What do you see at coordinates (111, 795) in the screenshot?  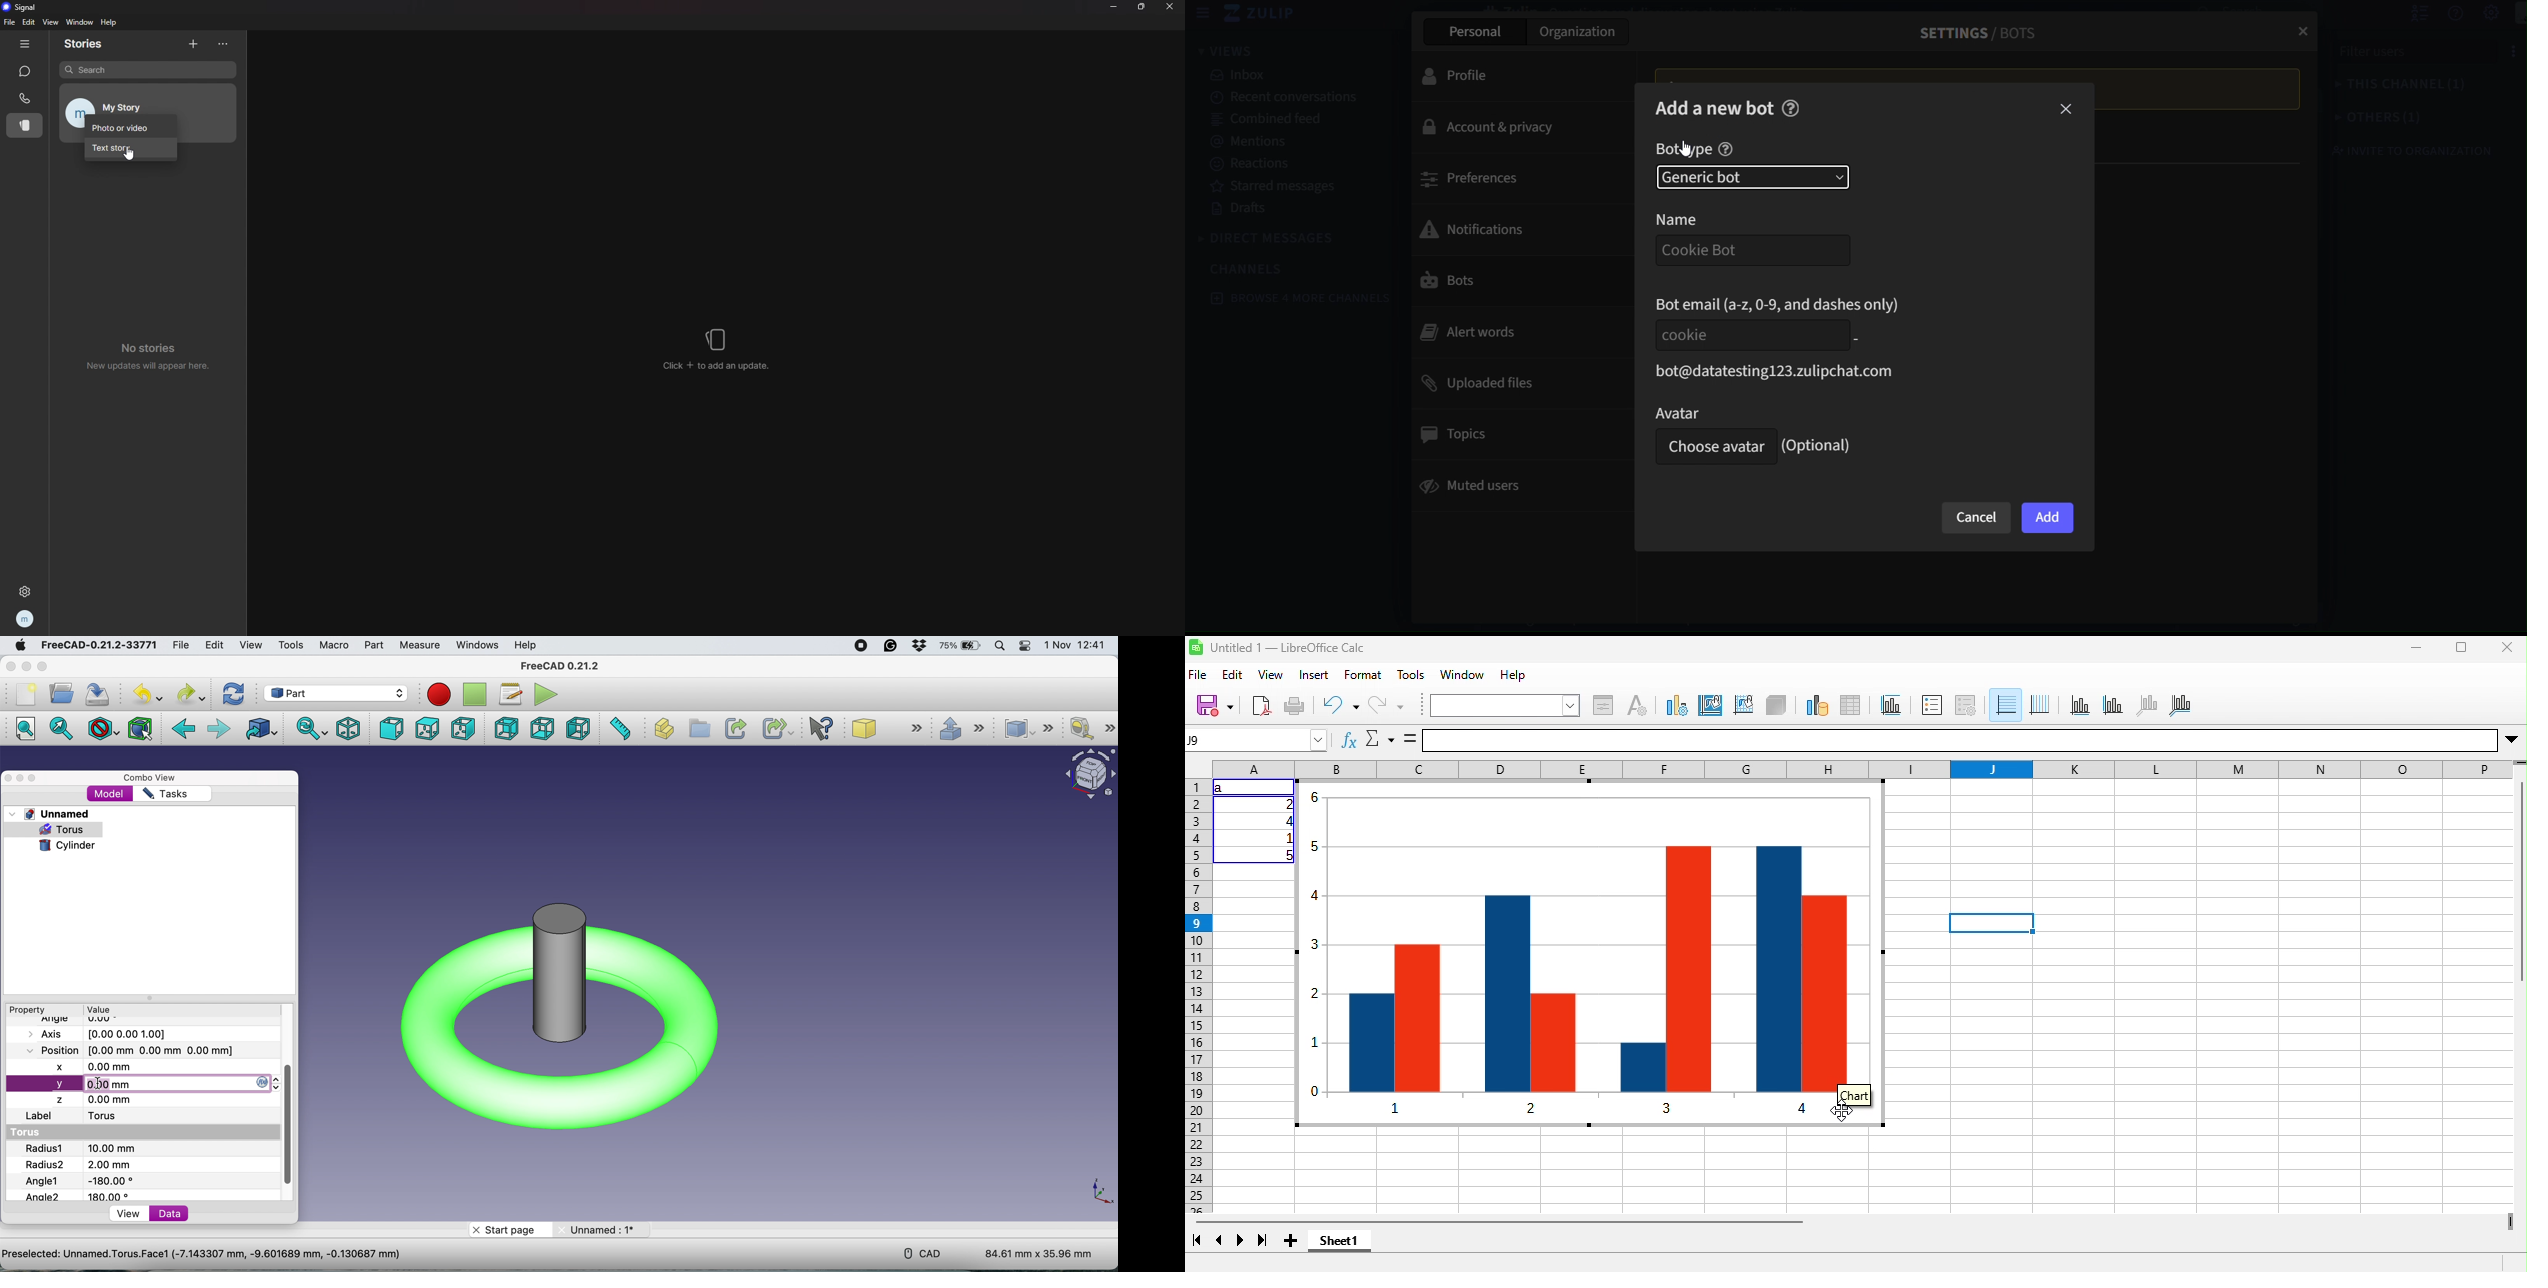 I see `model` at bounding box center [111, 795].